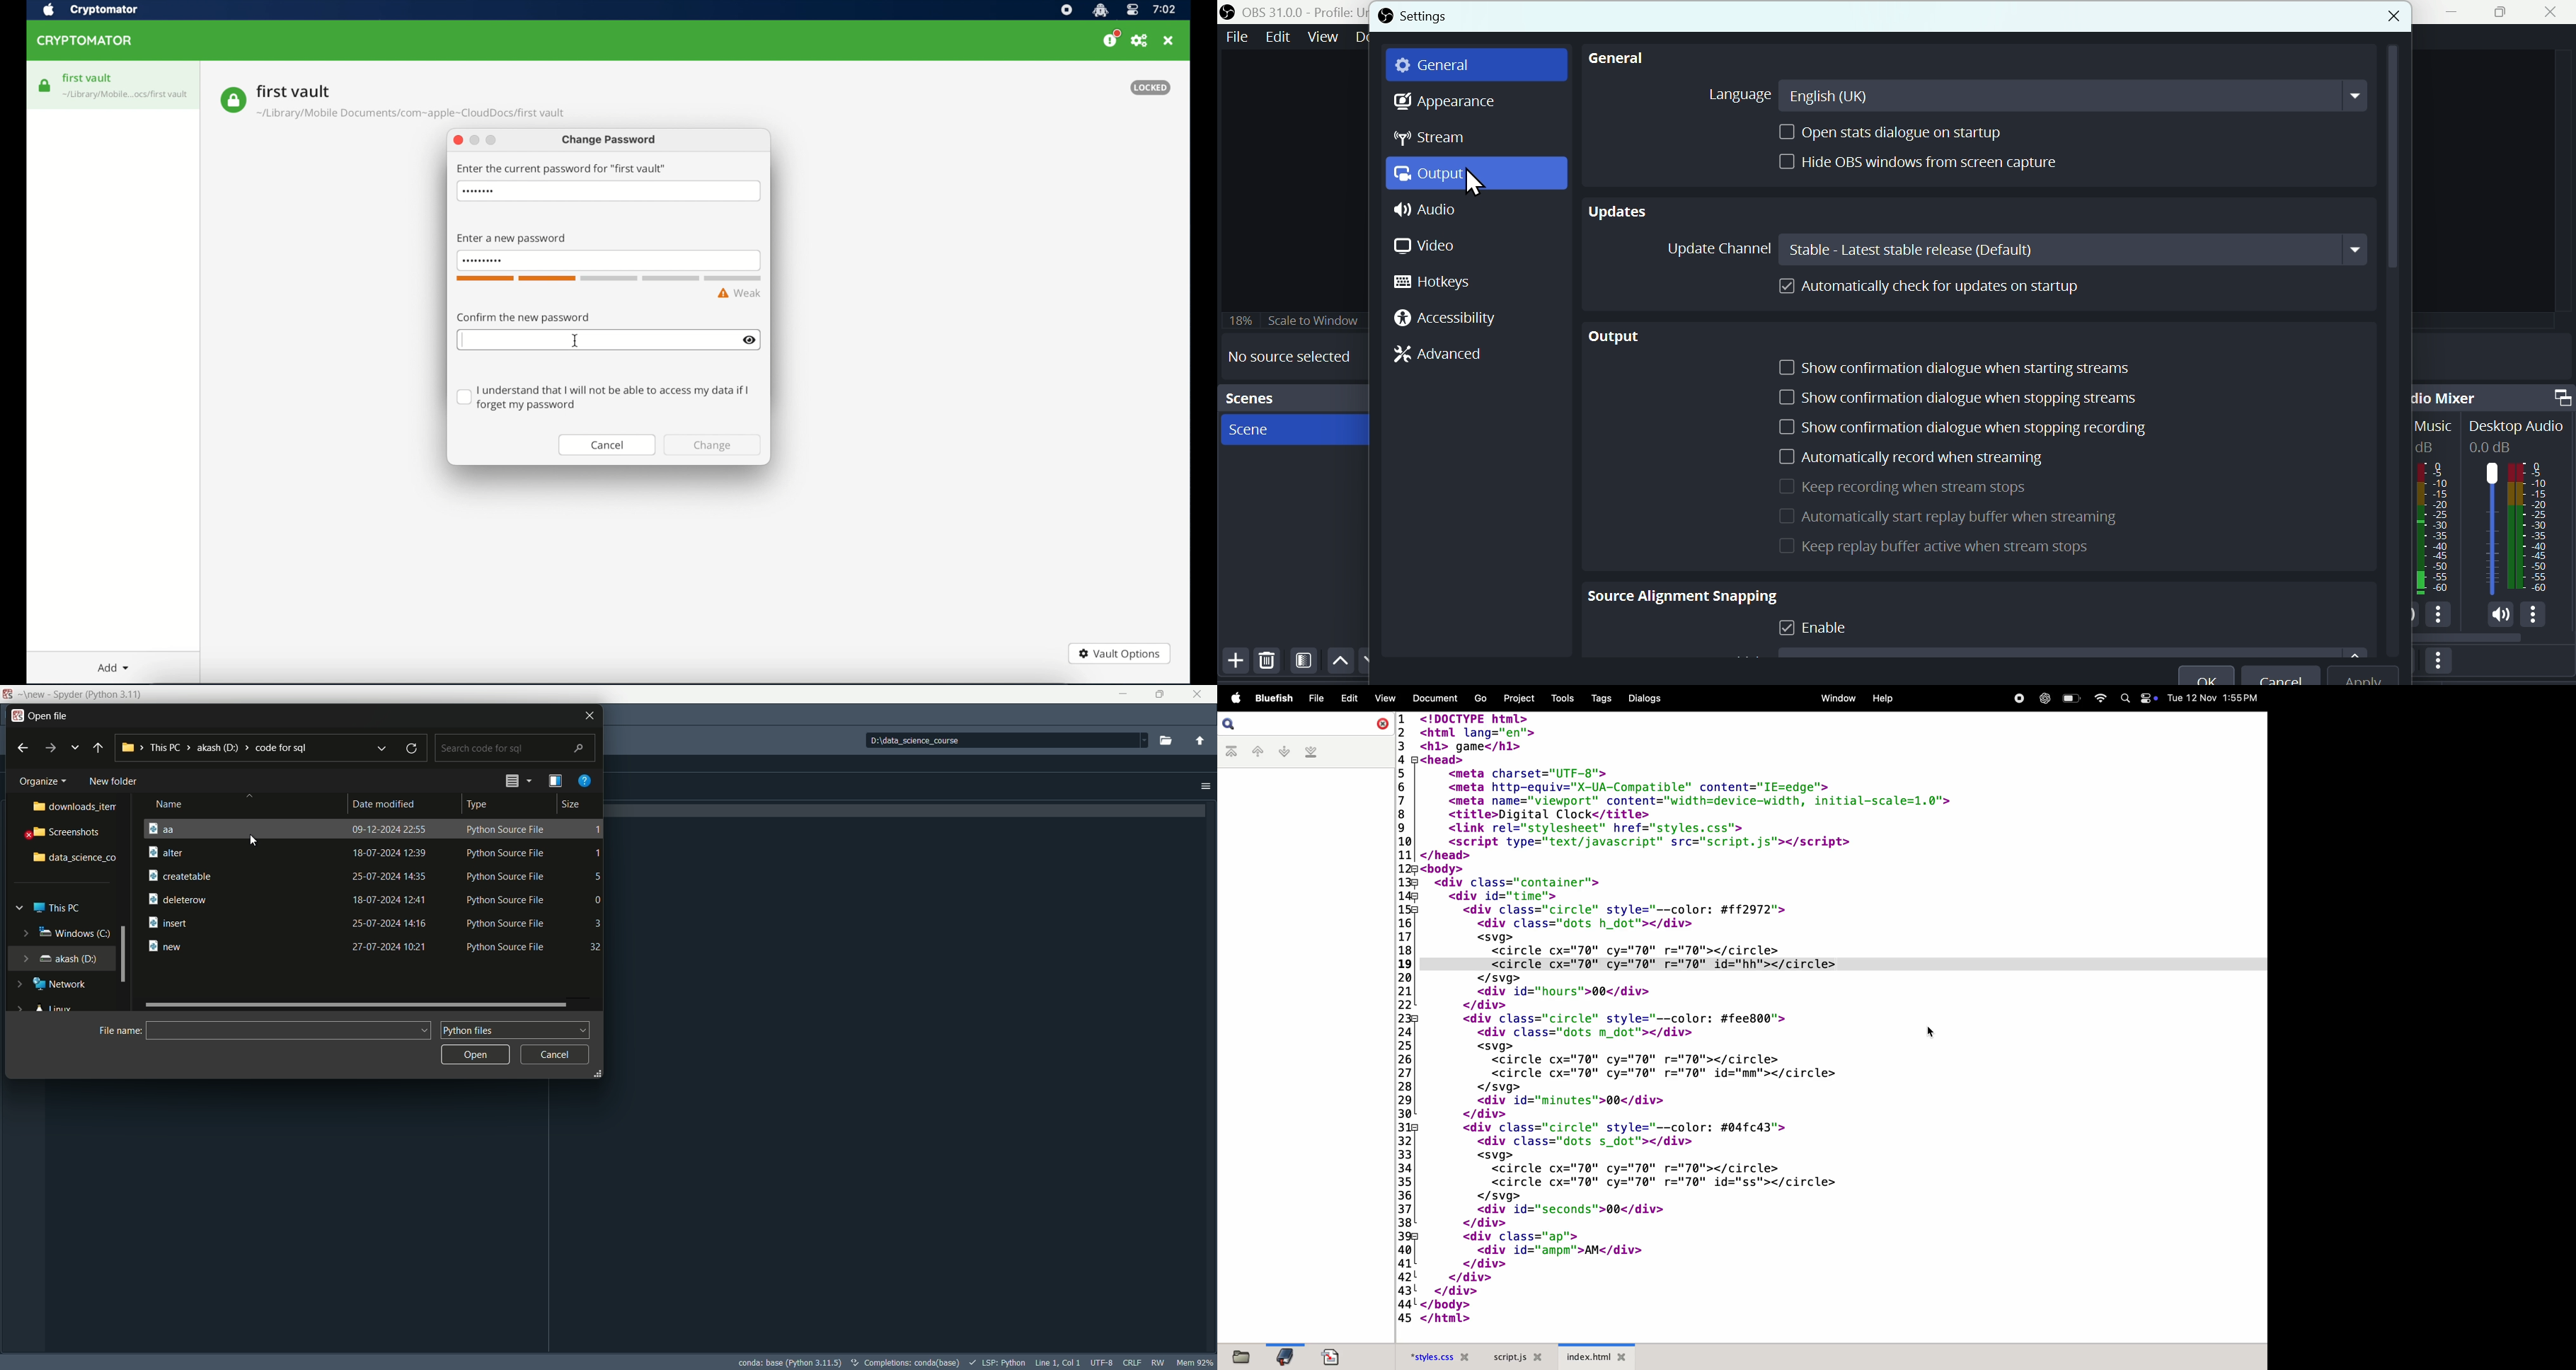 The image size is (2576, 1372). I want to click on memory usage, so click(1196, 1362).